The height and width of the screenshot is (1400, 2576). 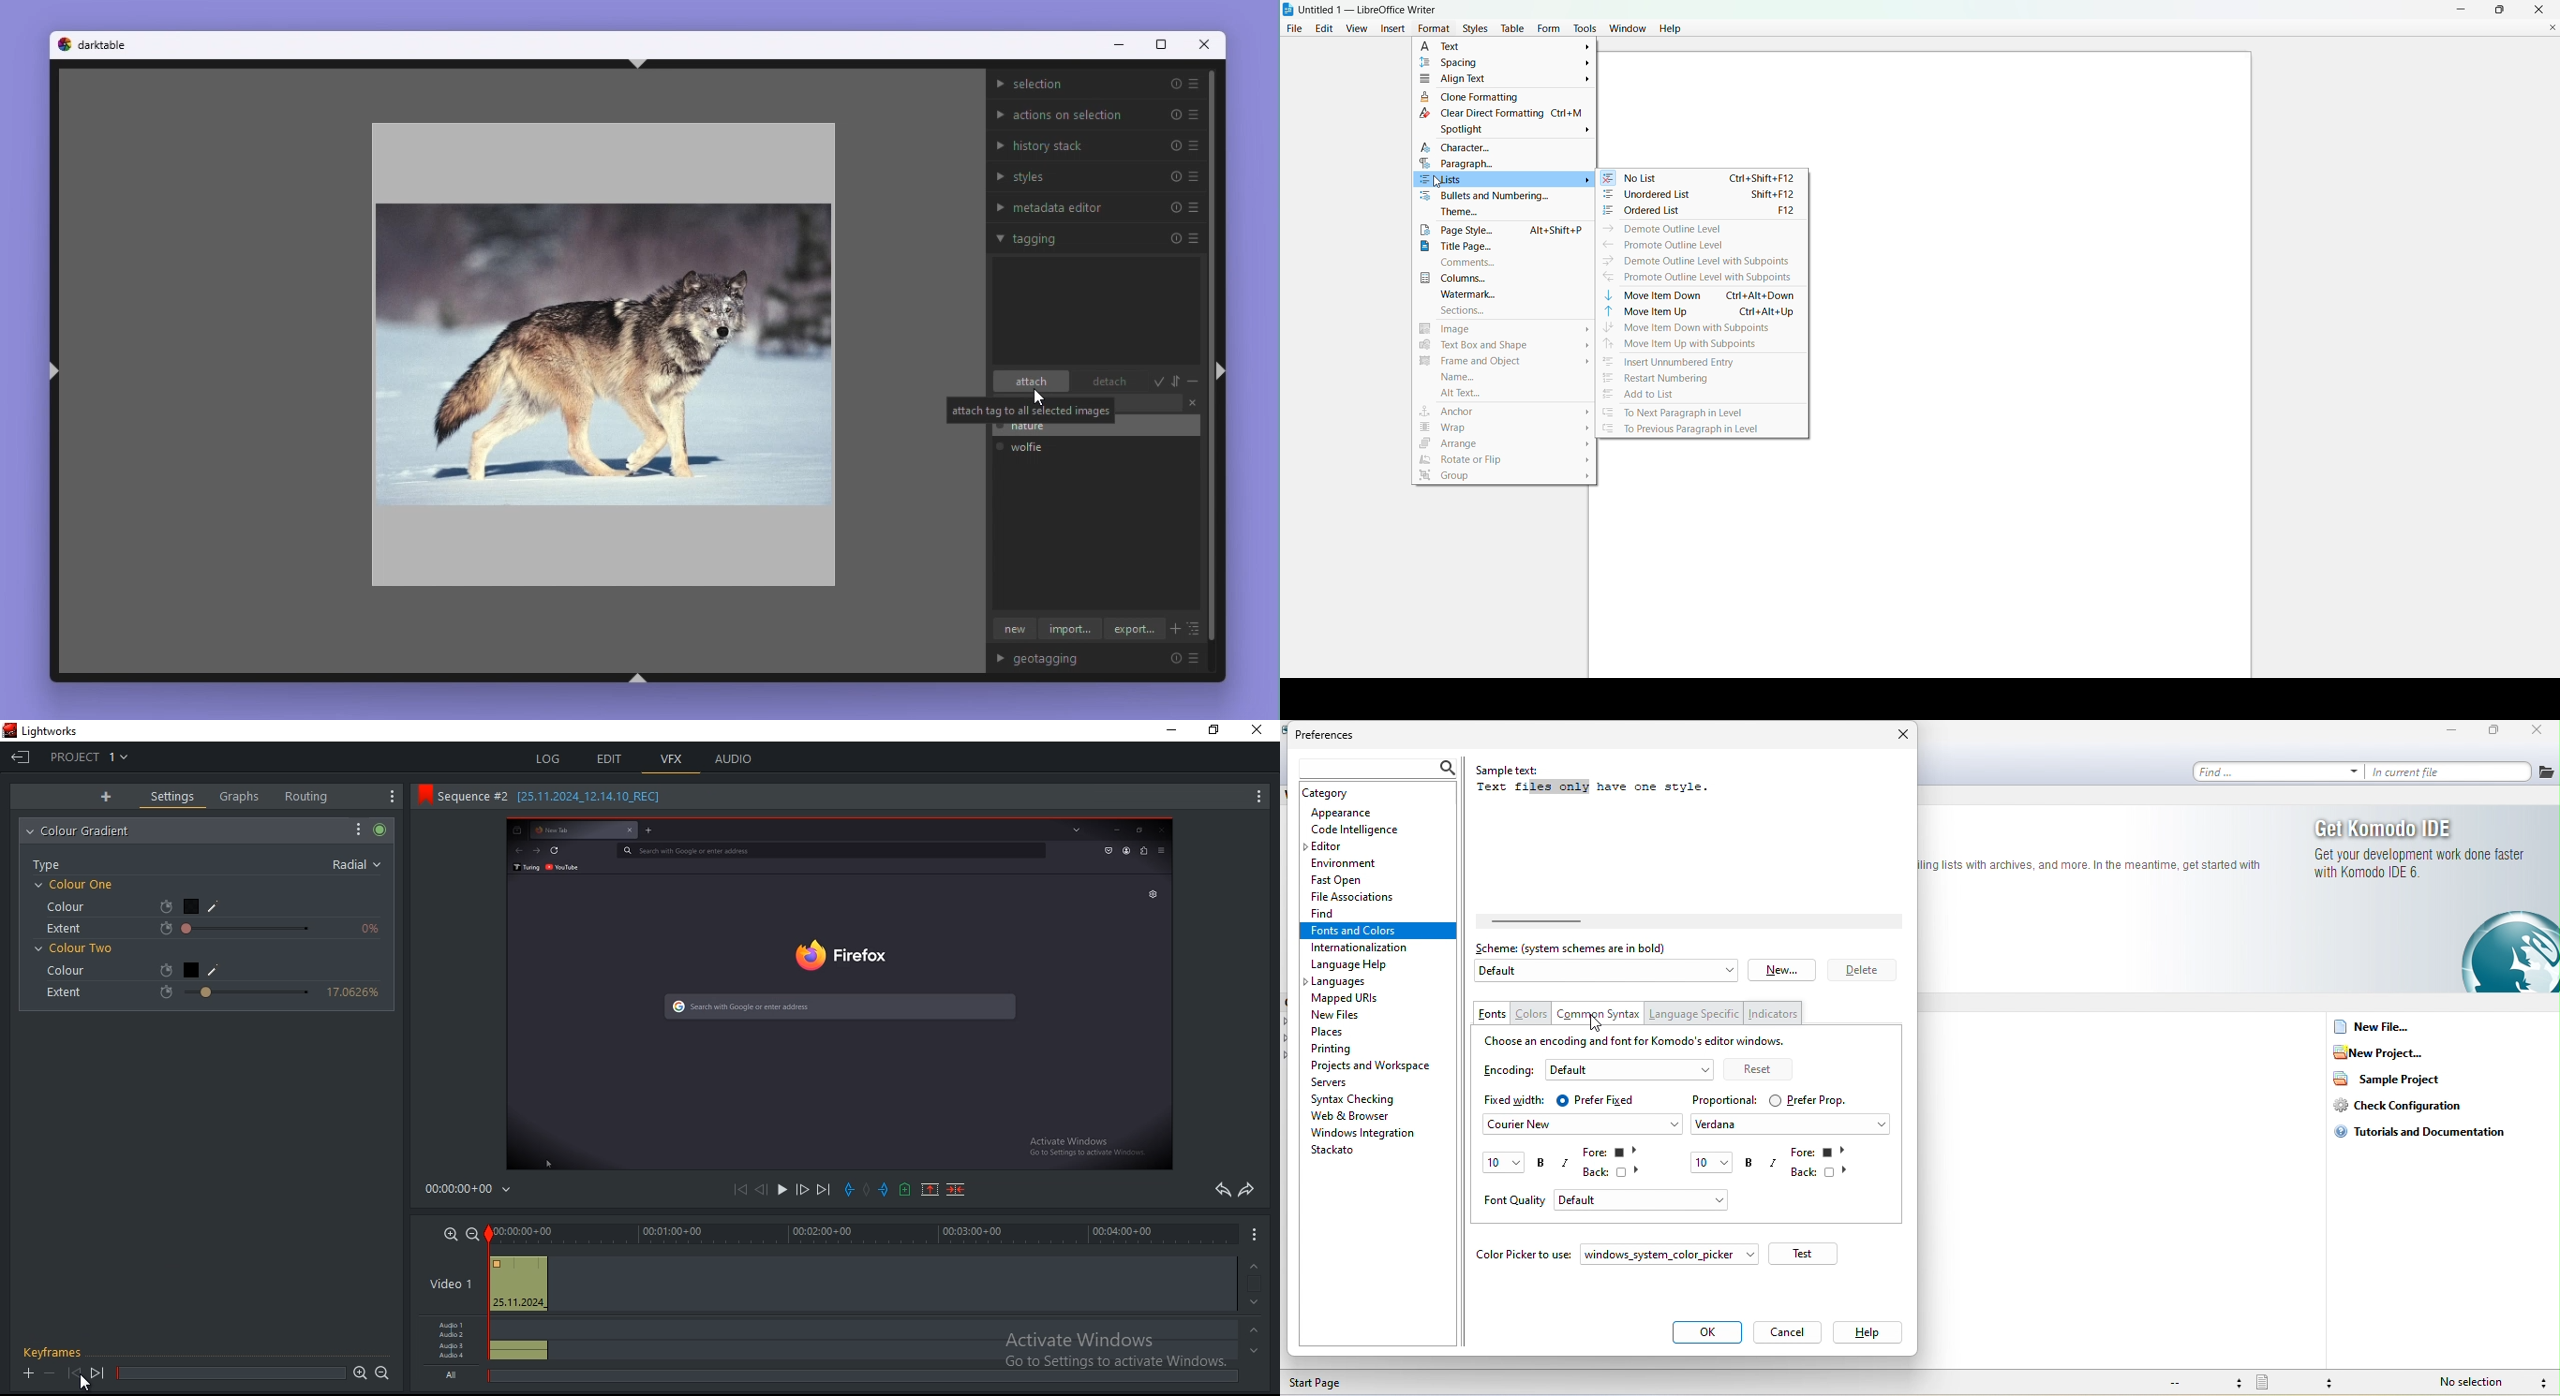 What do you see at coordinates (86, 1382) in the screenshot?
I see `Pointer Cursor` at bounding box center [86, 1382].